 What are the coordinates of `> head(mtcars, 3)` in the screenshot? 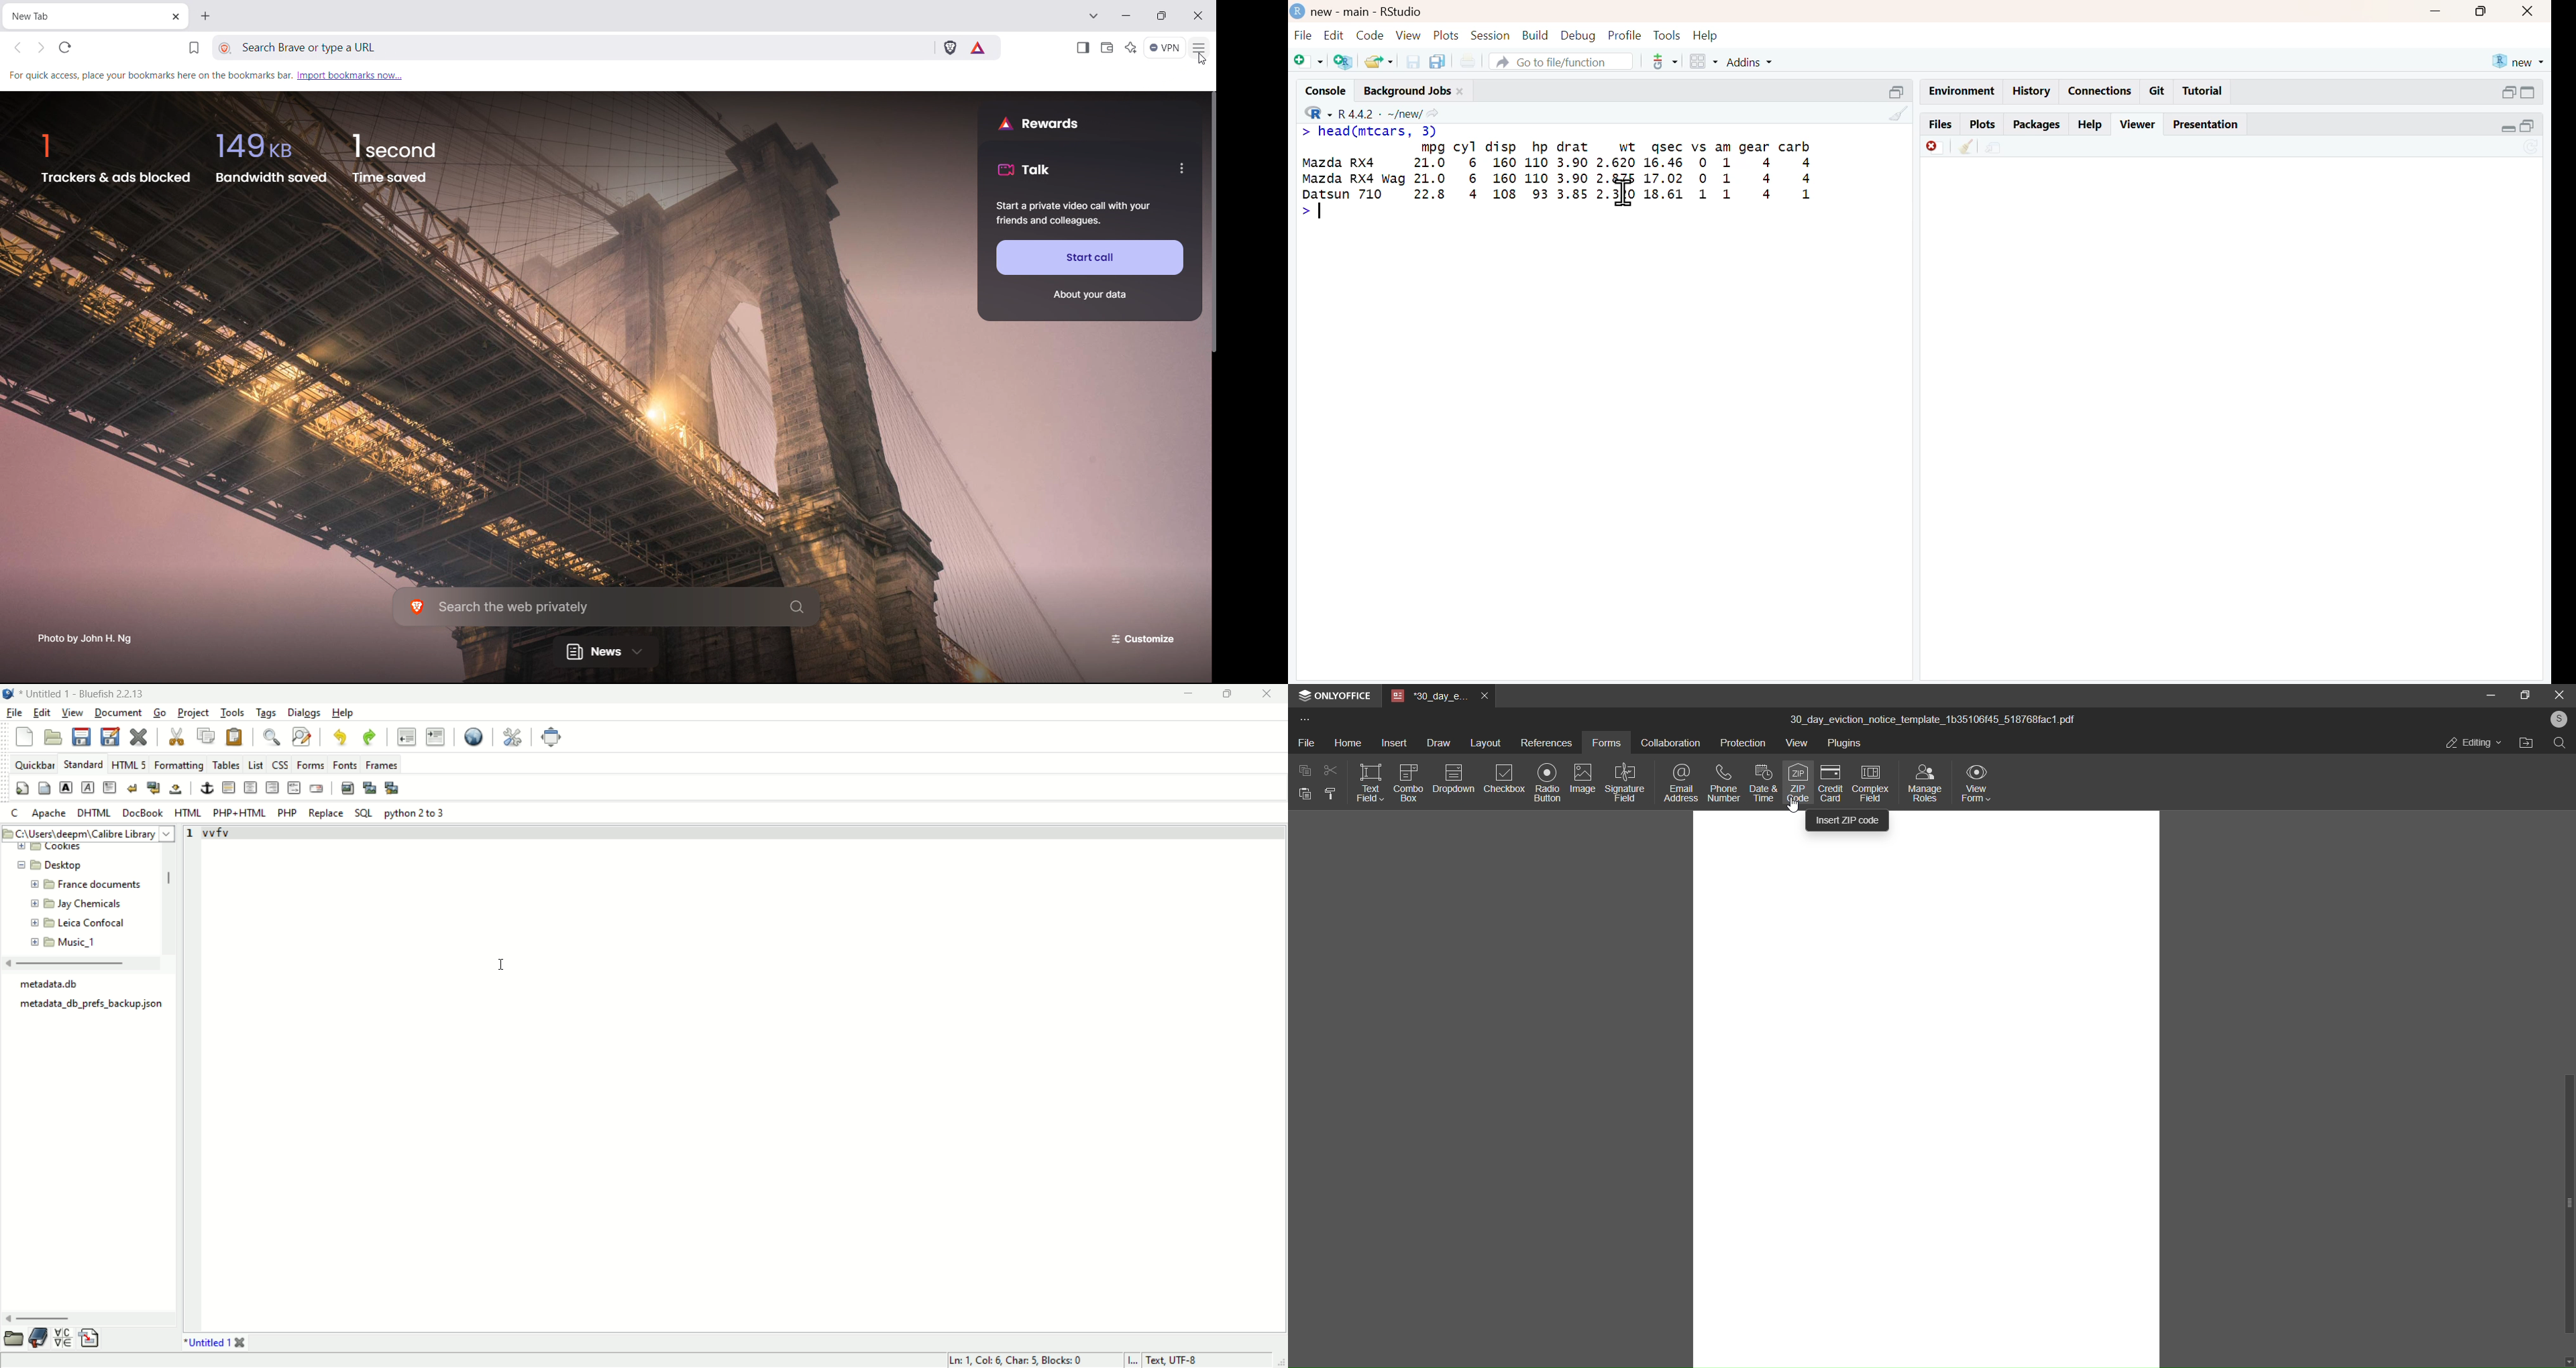 It's located at (1374, 130).